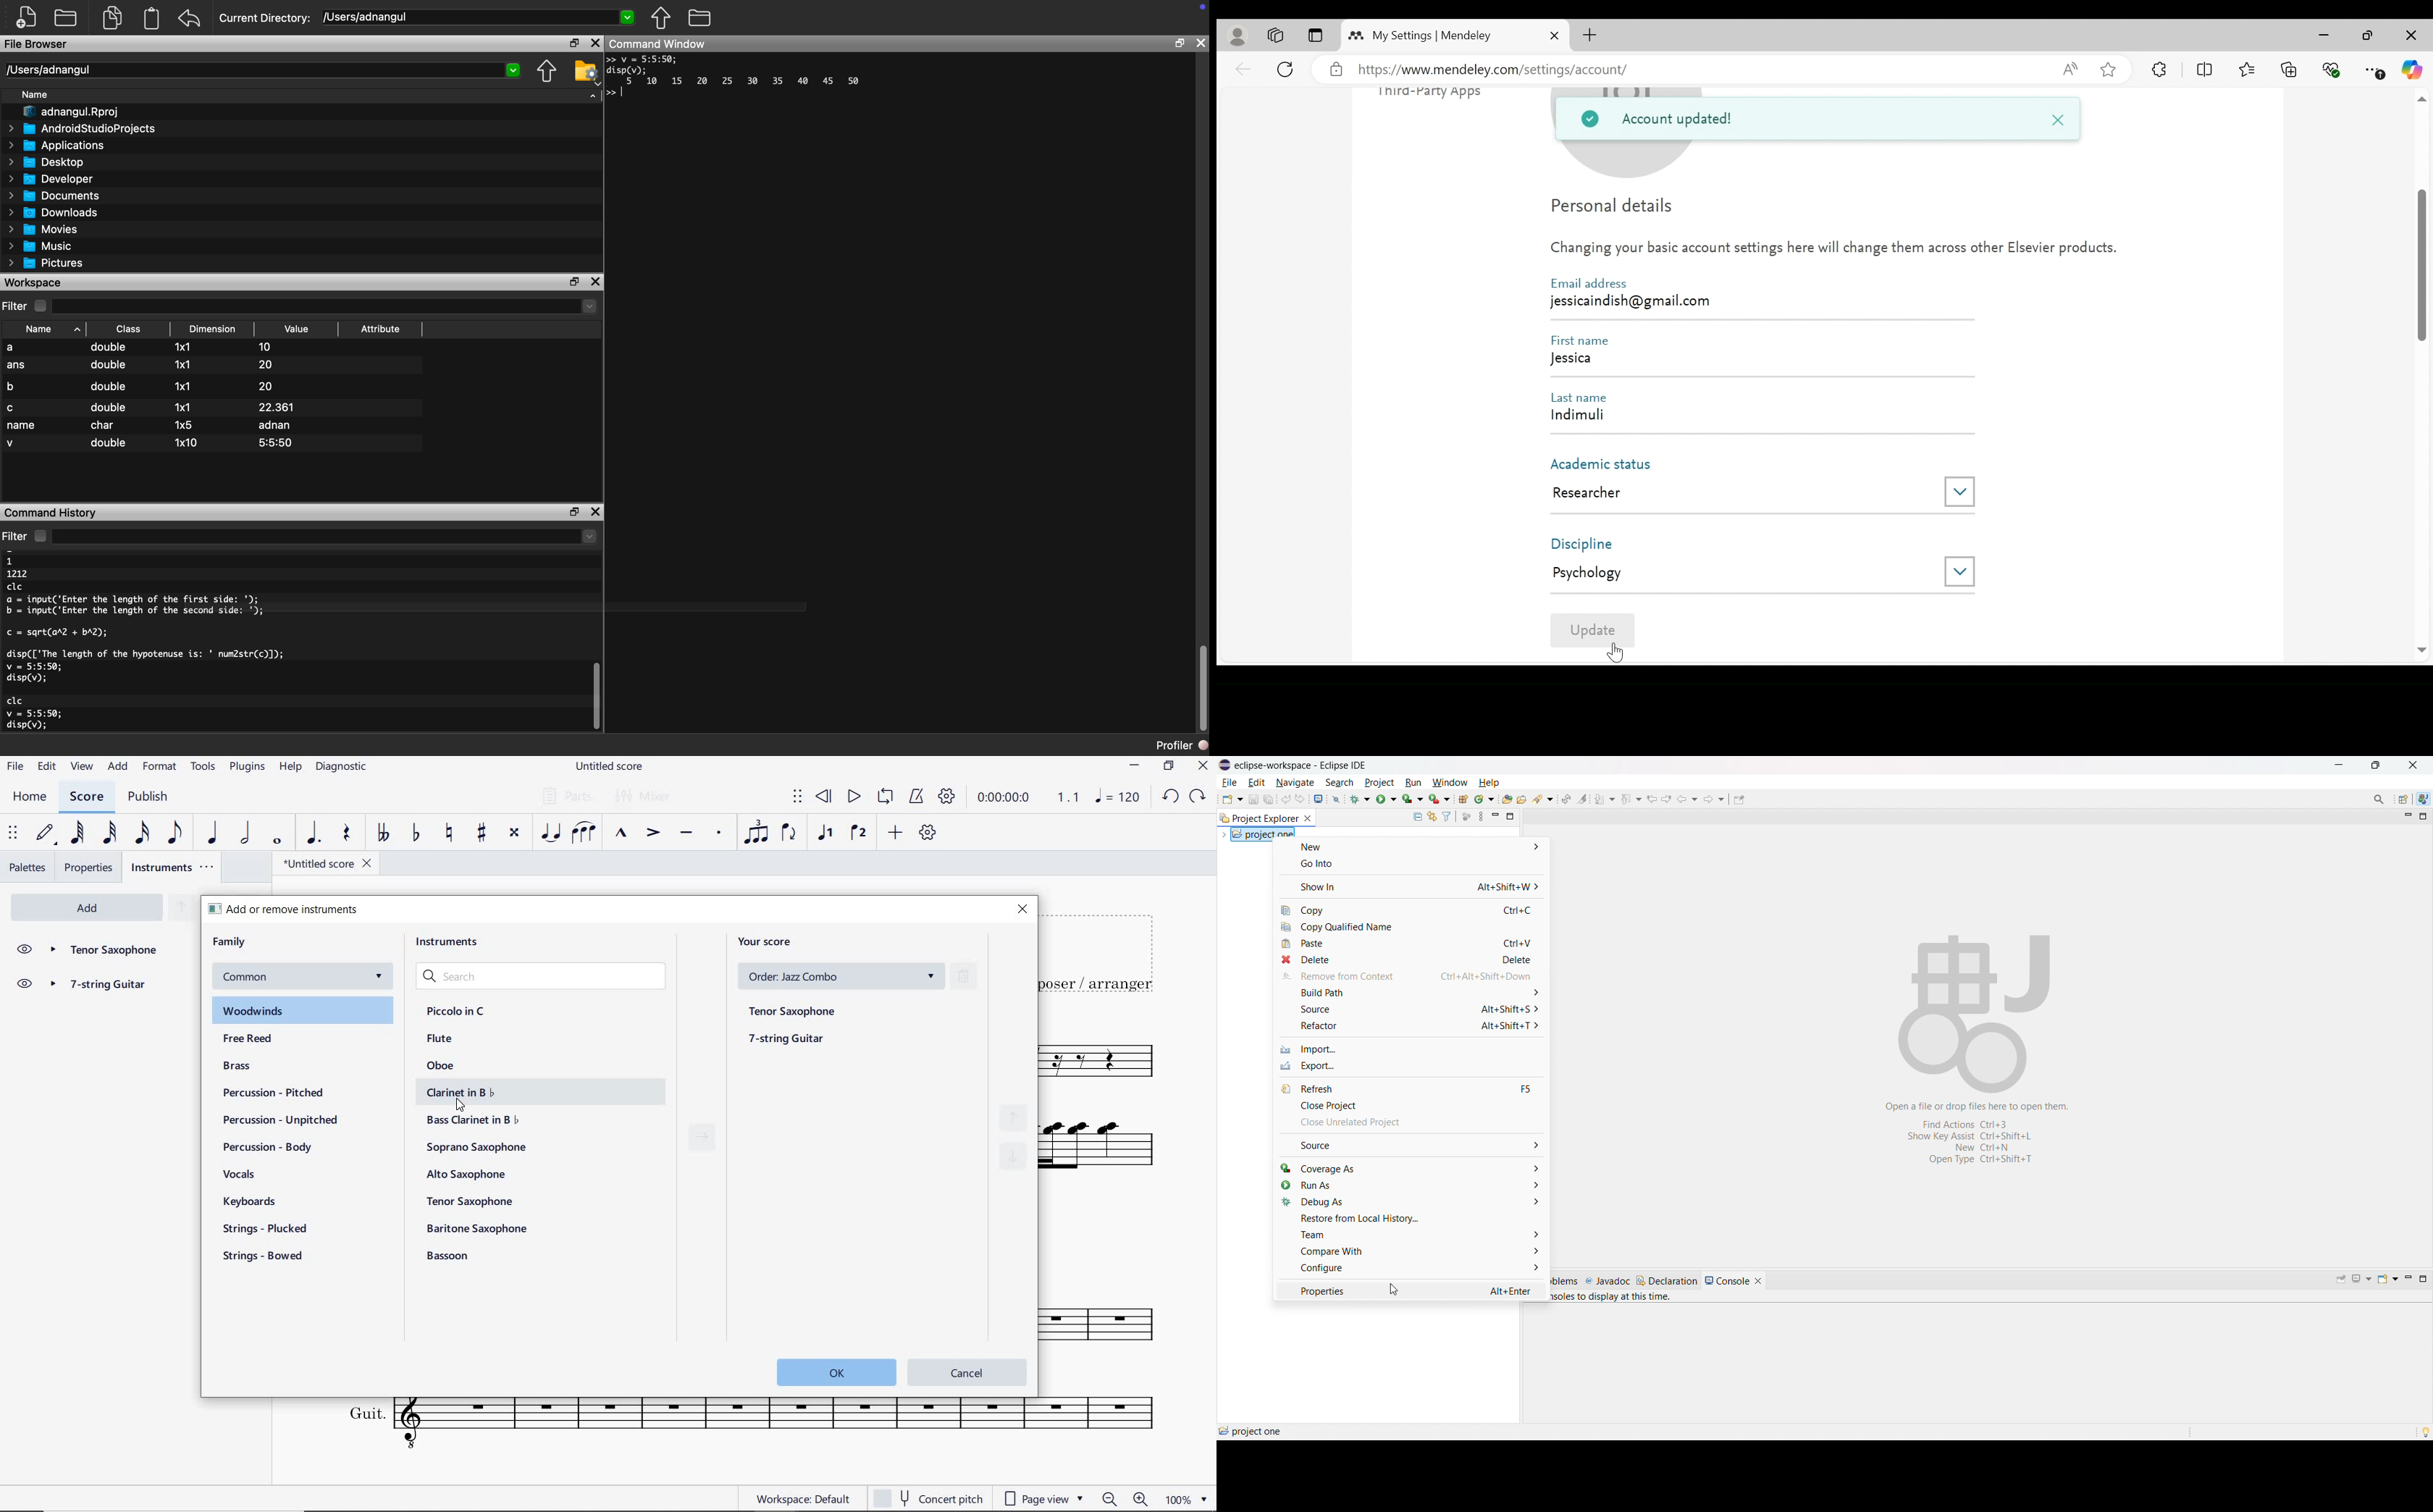 This screenshot has height=1512, width=2436. I want to click on Psychology, so click(1737, 572).